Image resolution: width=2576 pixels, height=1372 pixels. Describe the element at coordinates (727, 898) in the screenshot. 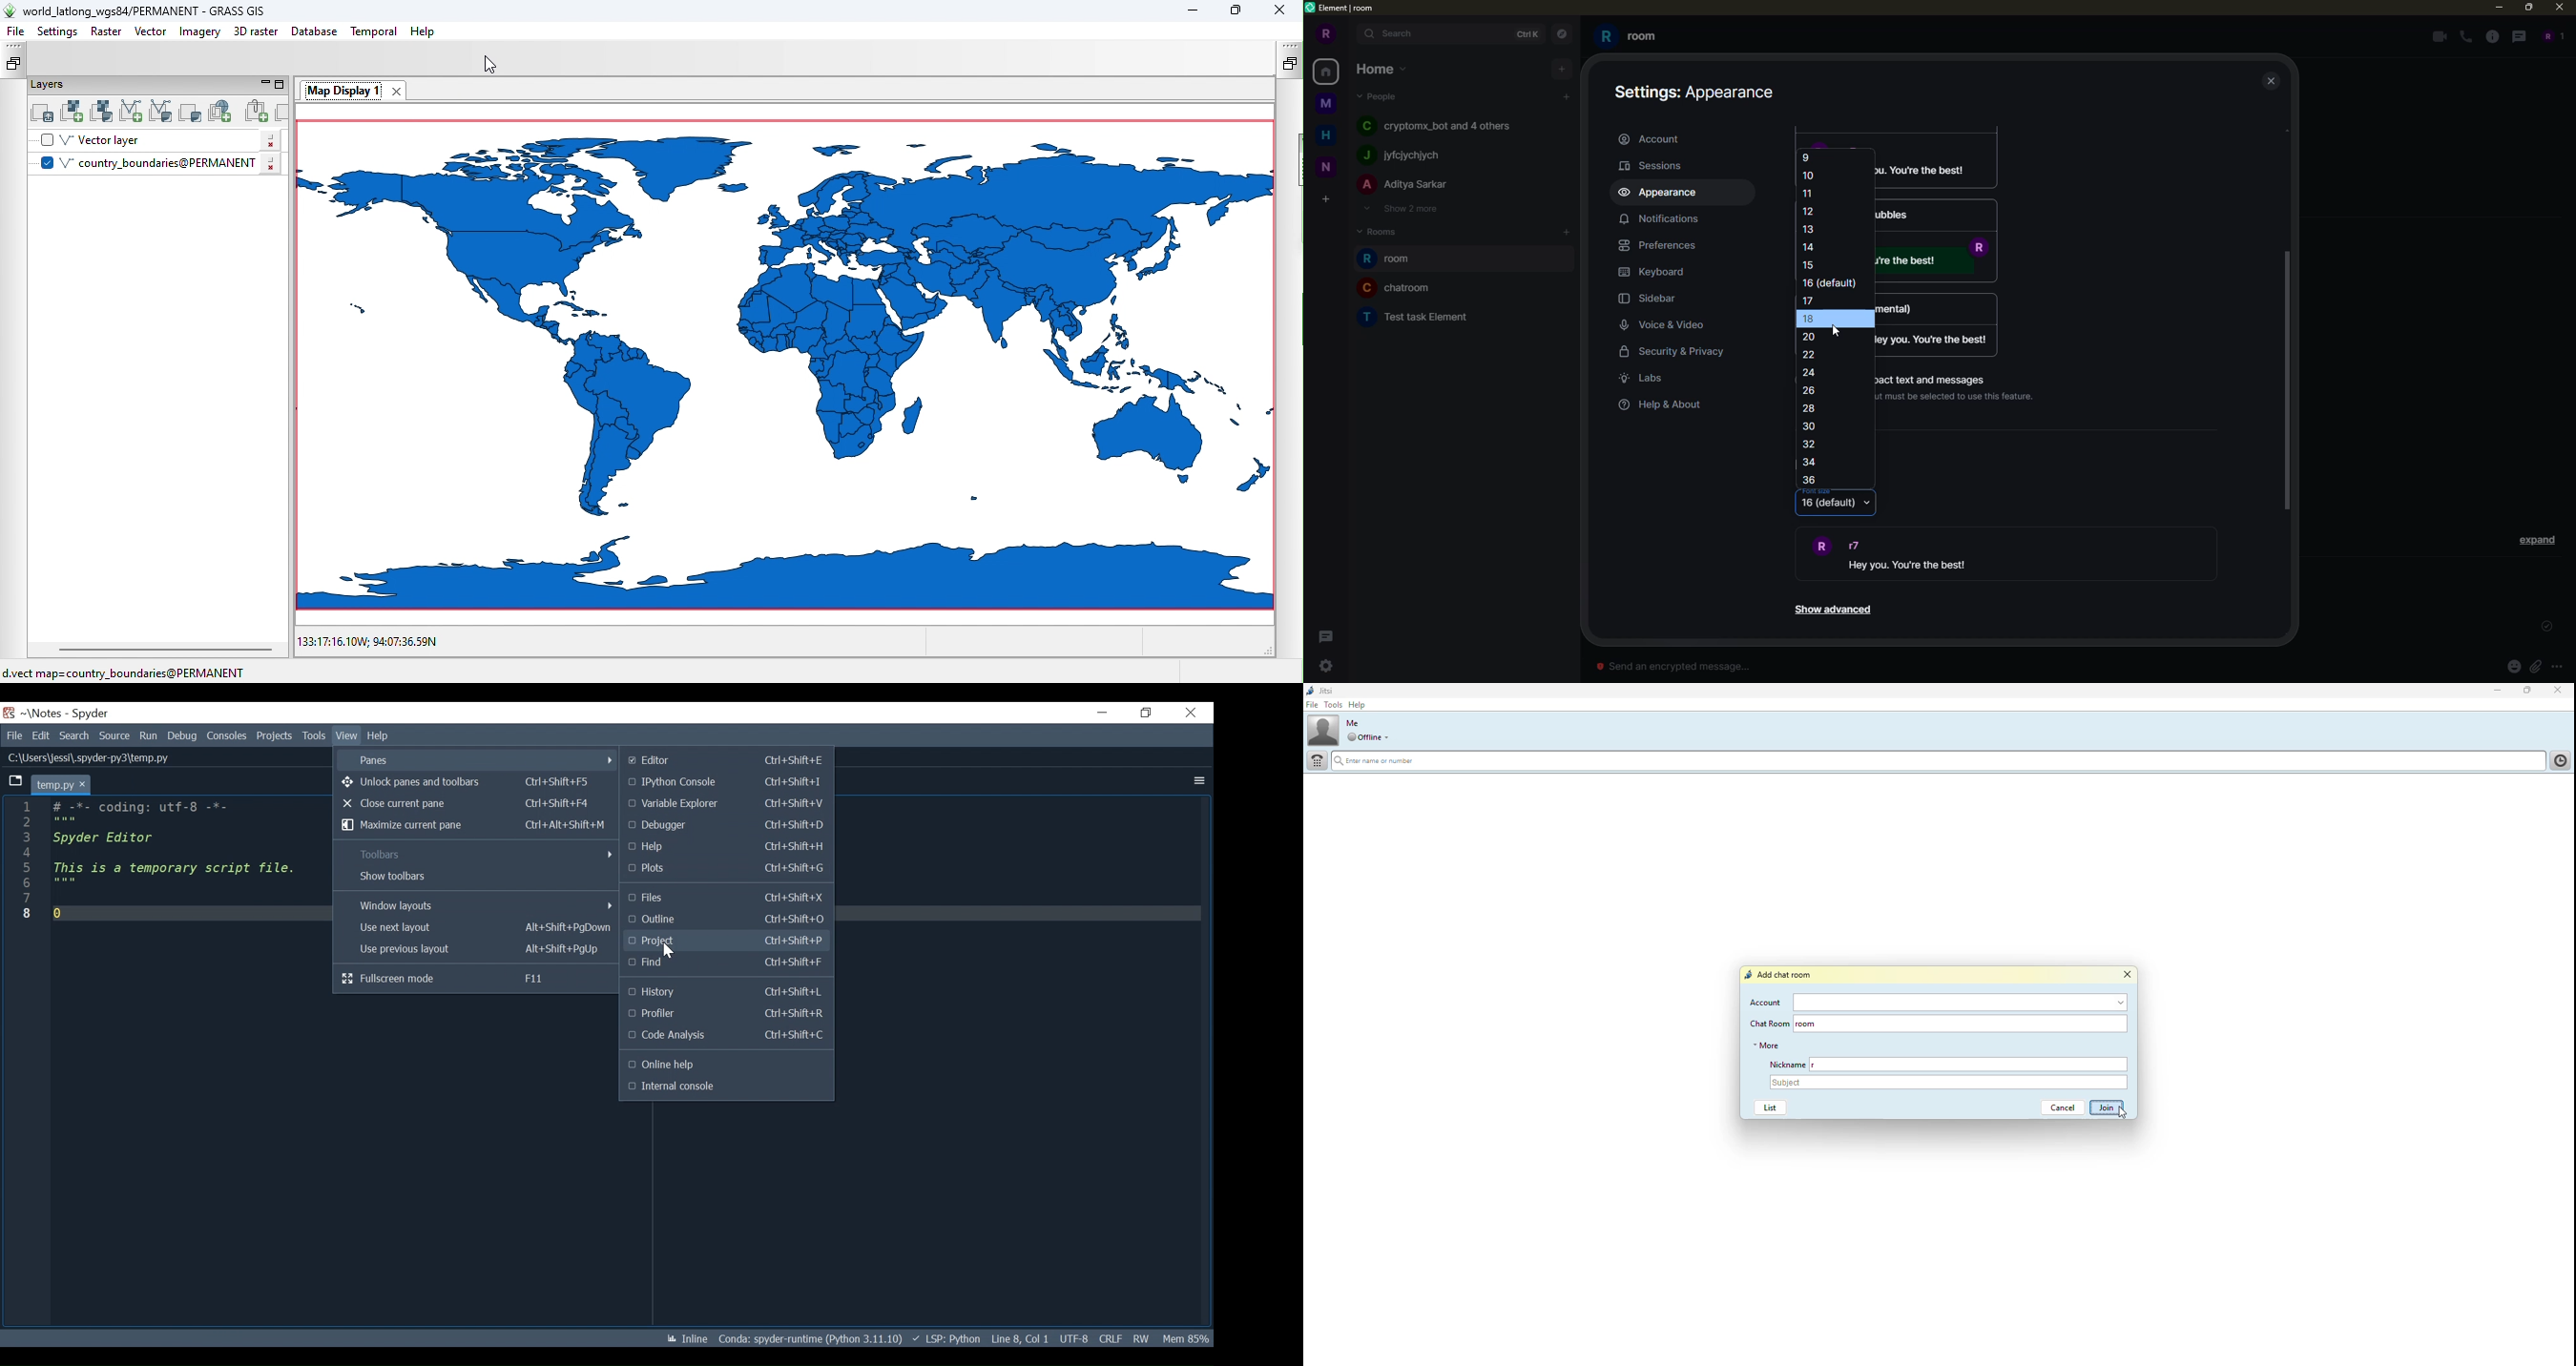

I see `Files` at that location.